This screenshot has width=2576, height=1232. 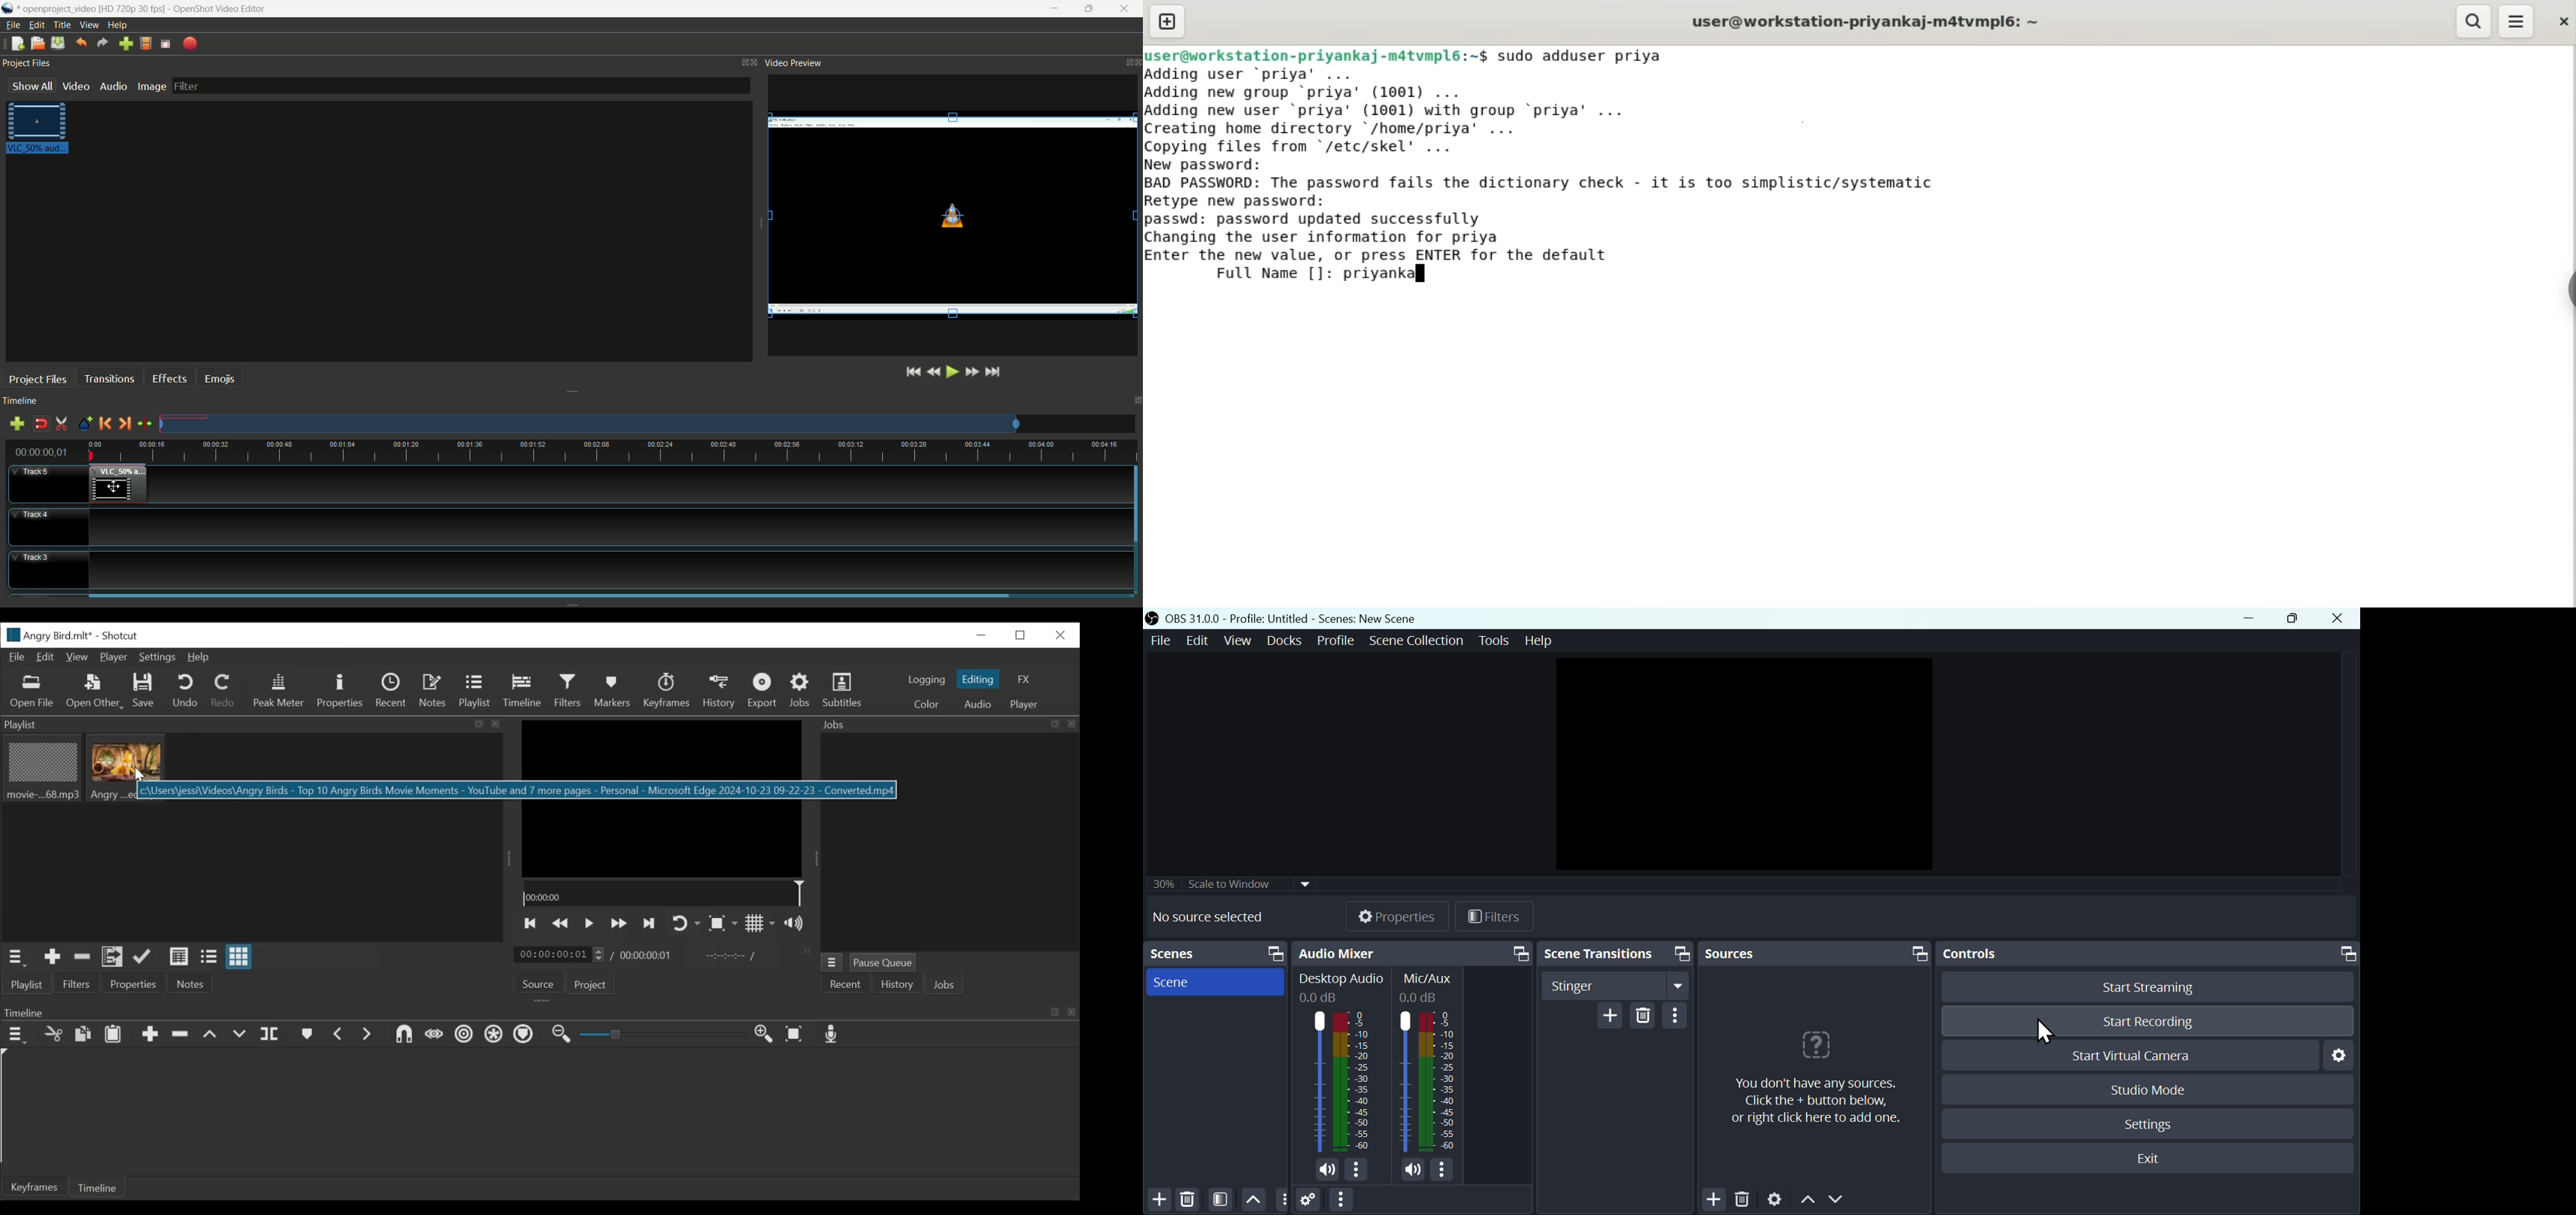 What do you see at coordinates (2048, 1032) in the screenshot?
I see `cursor` at bounding box center [2048, 1032].